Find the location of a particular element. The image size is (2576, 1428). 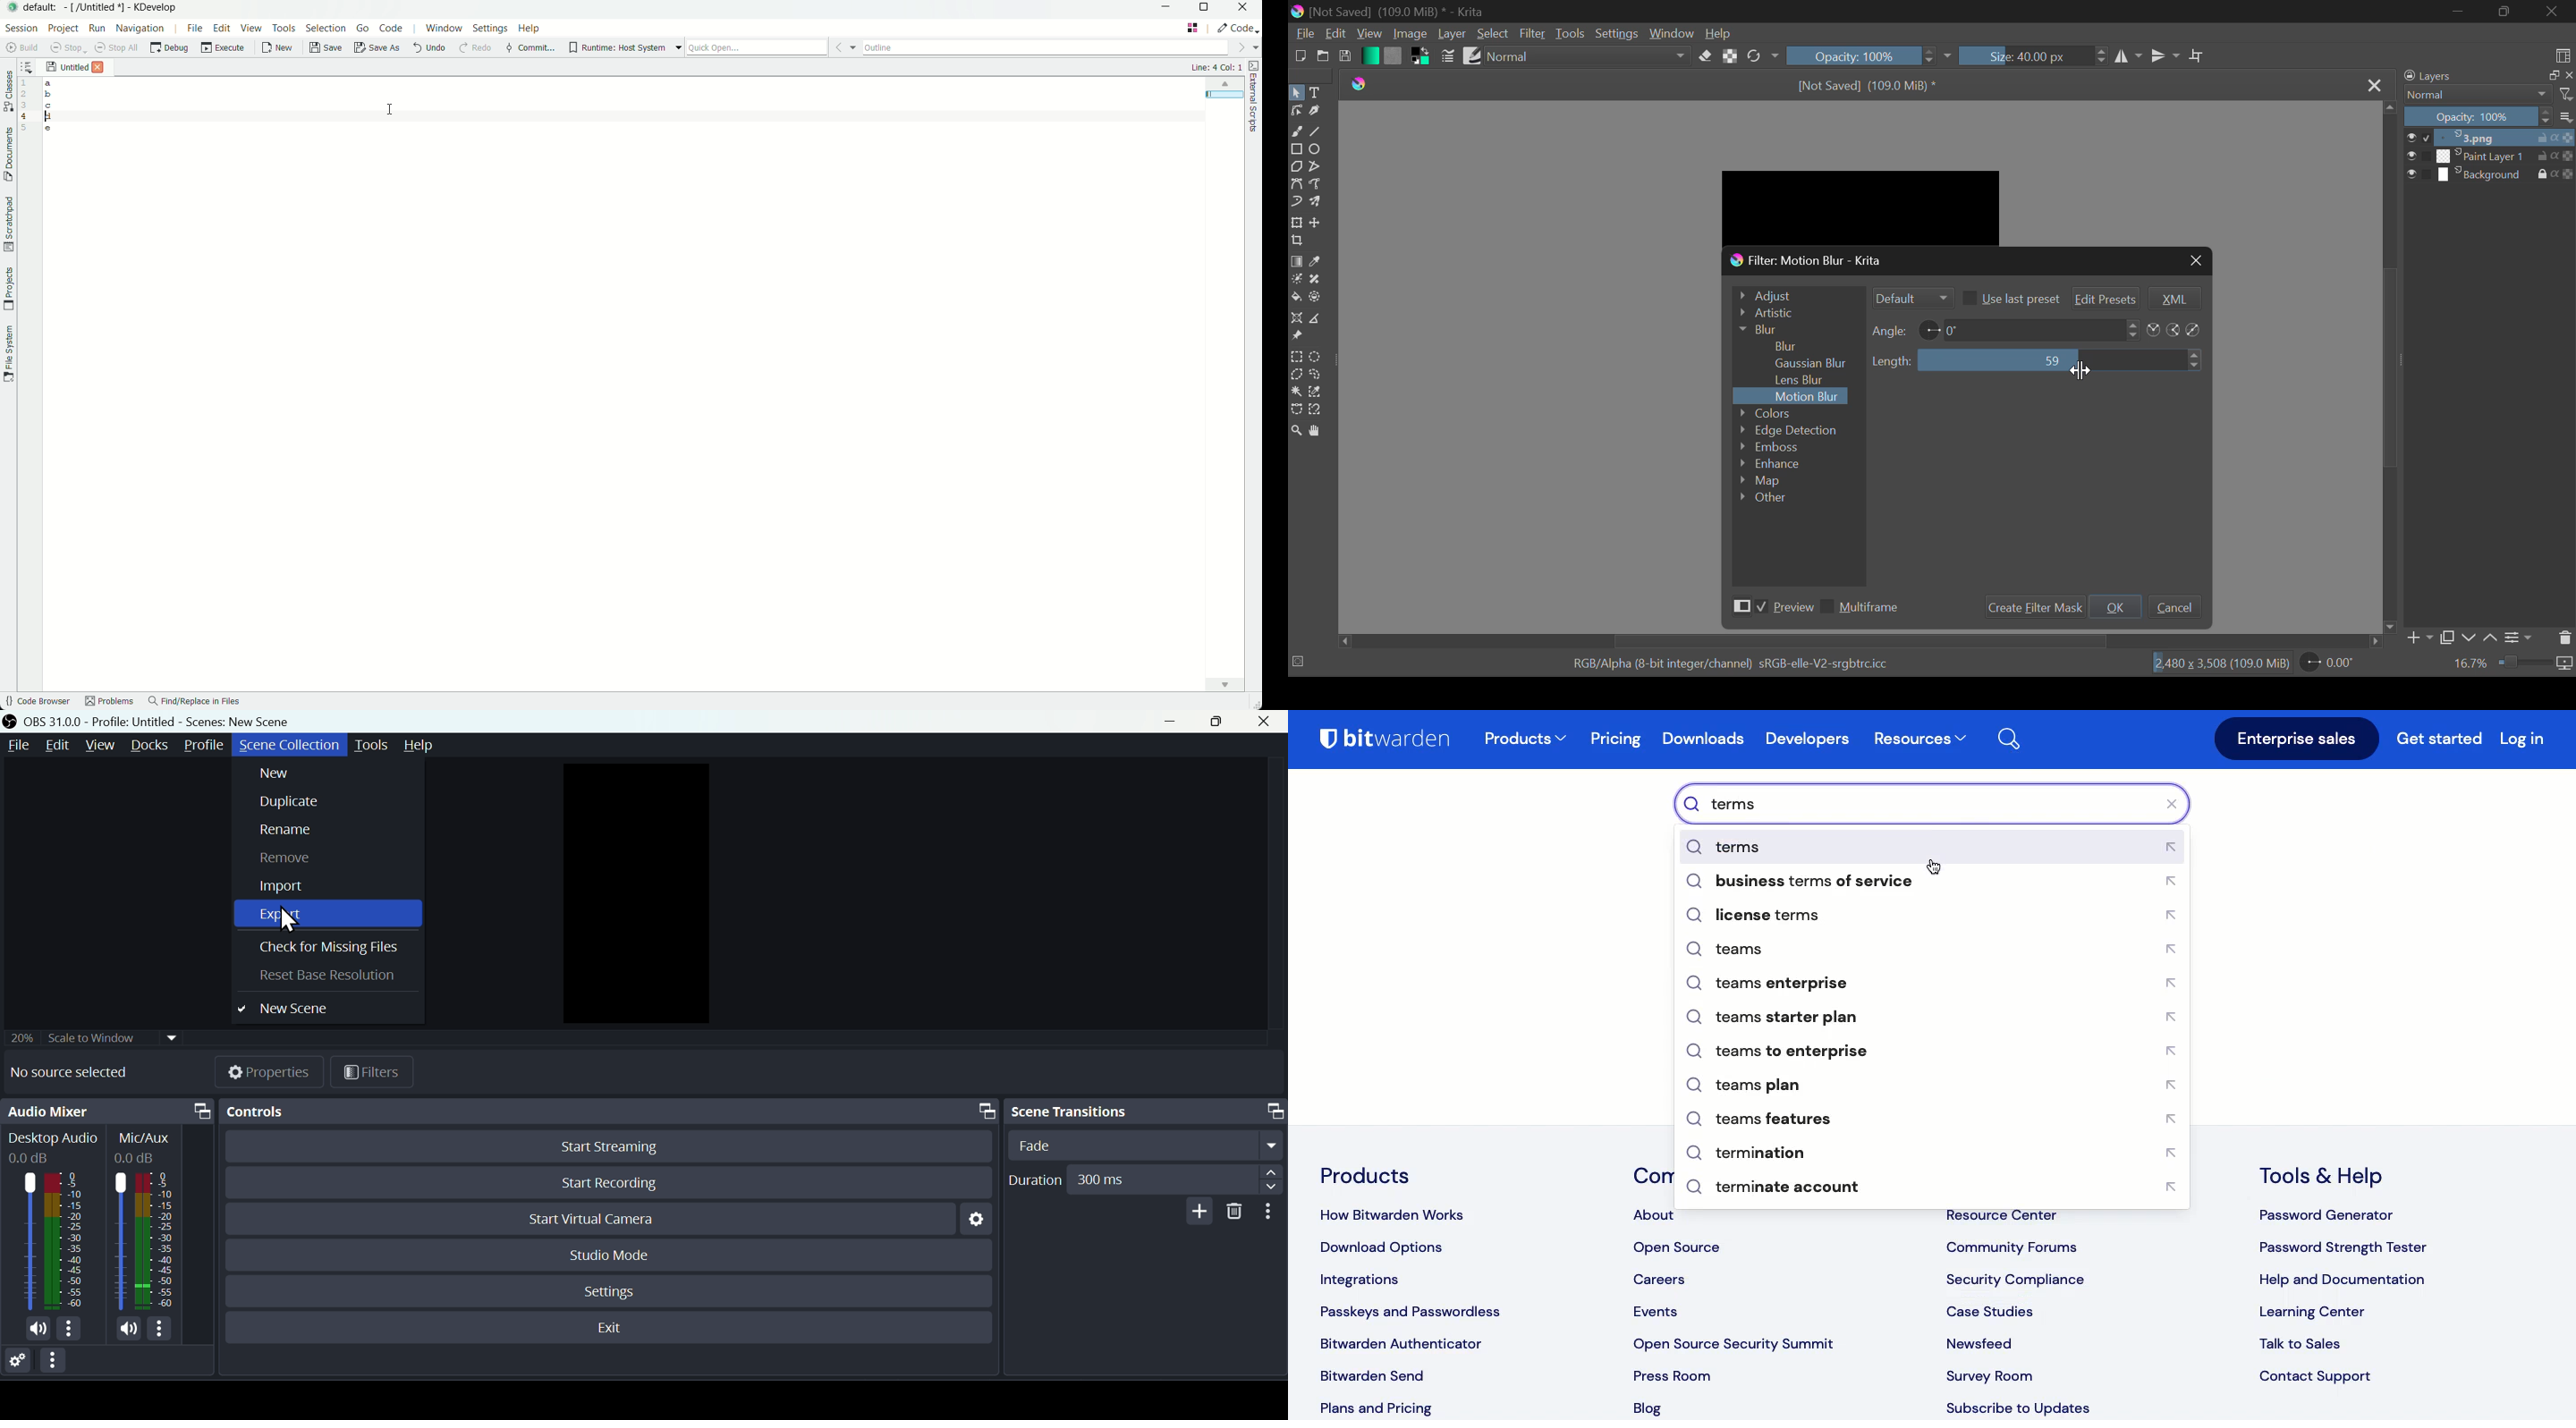

Polygon Selection Tool is located at coordinates (1296, 374).